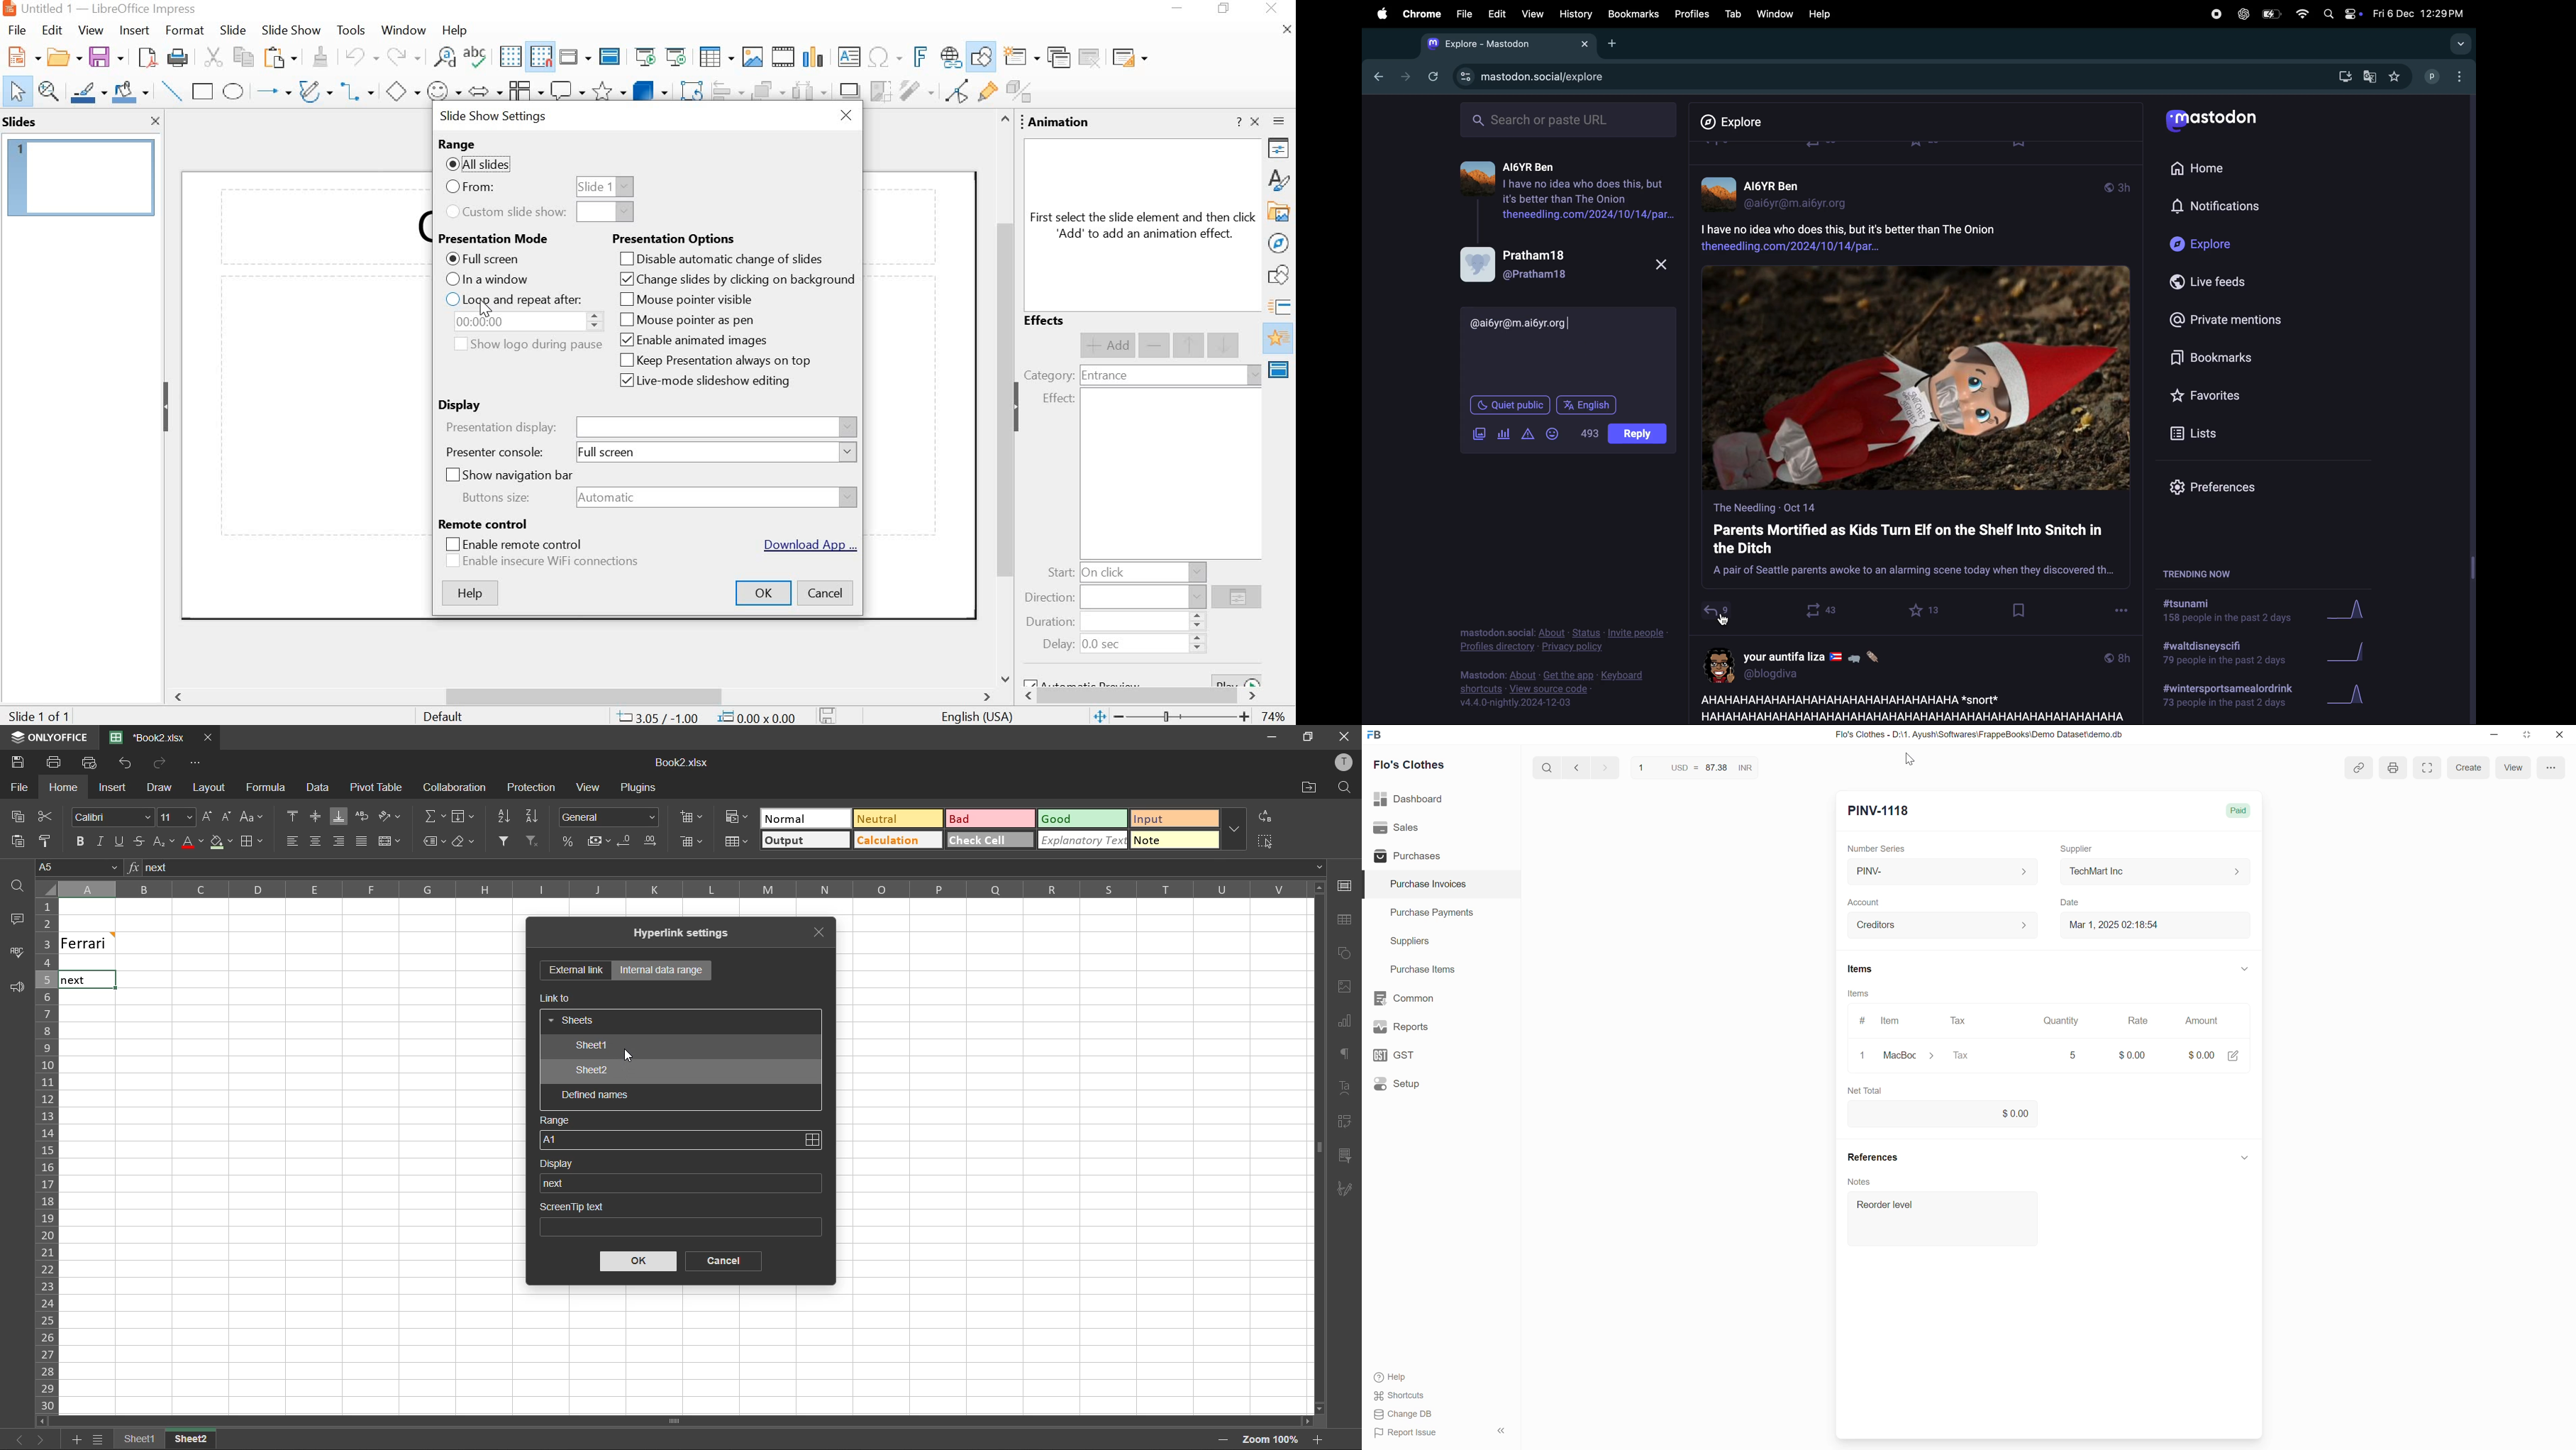 The image size is (2576, 1456). I want to click on insert hyperlink, so click(950, 58).